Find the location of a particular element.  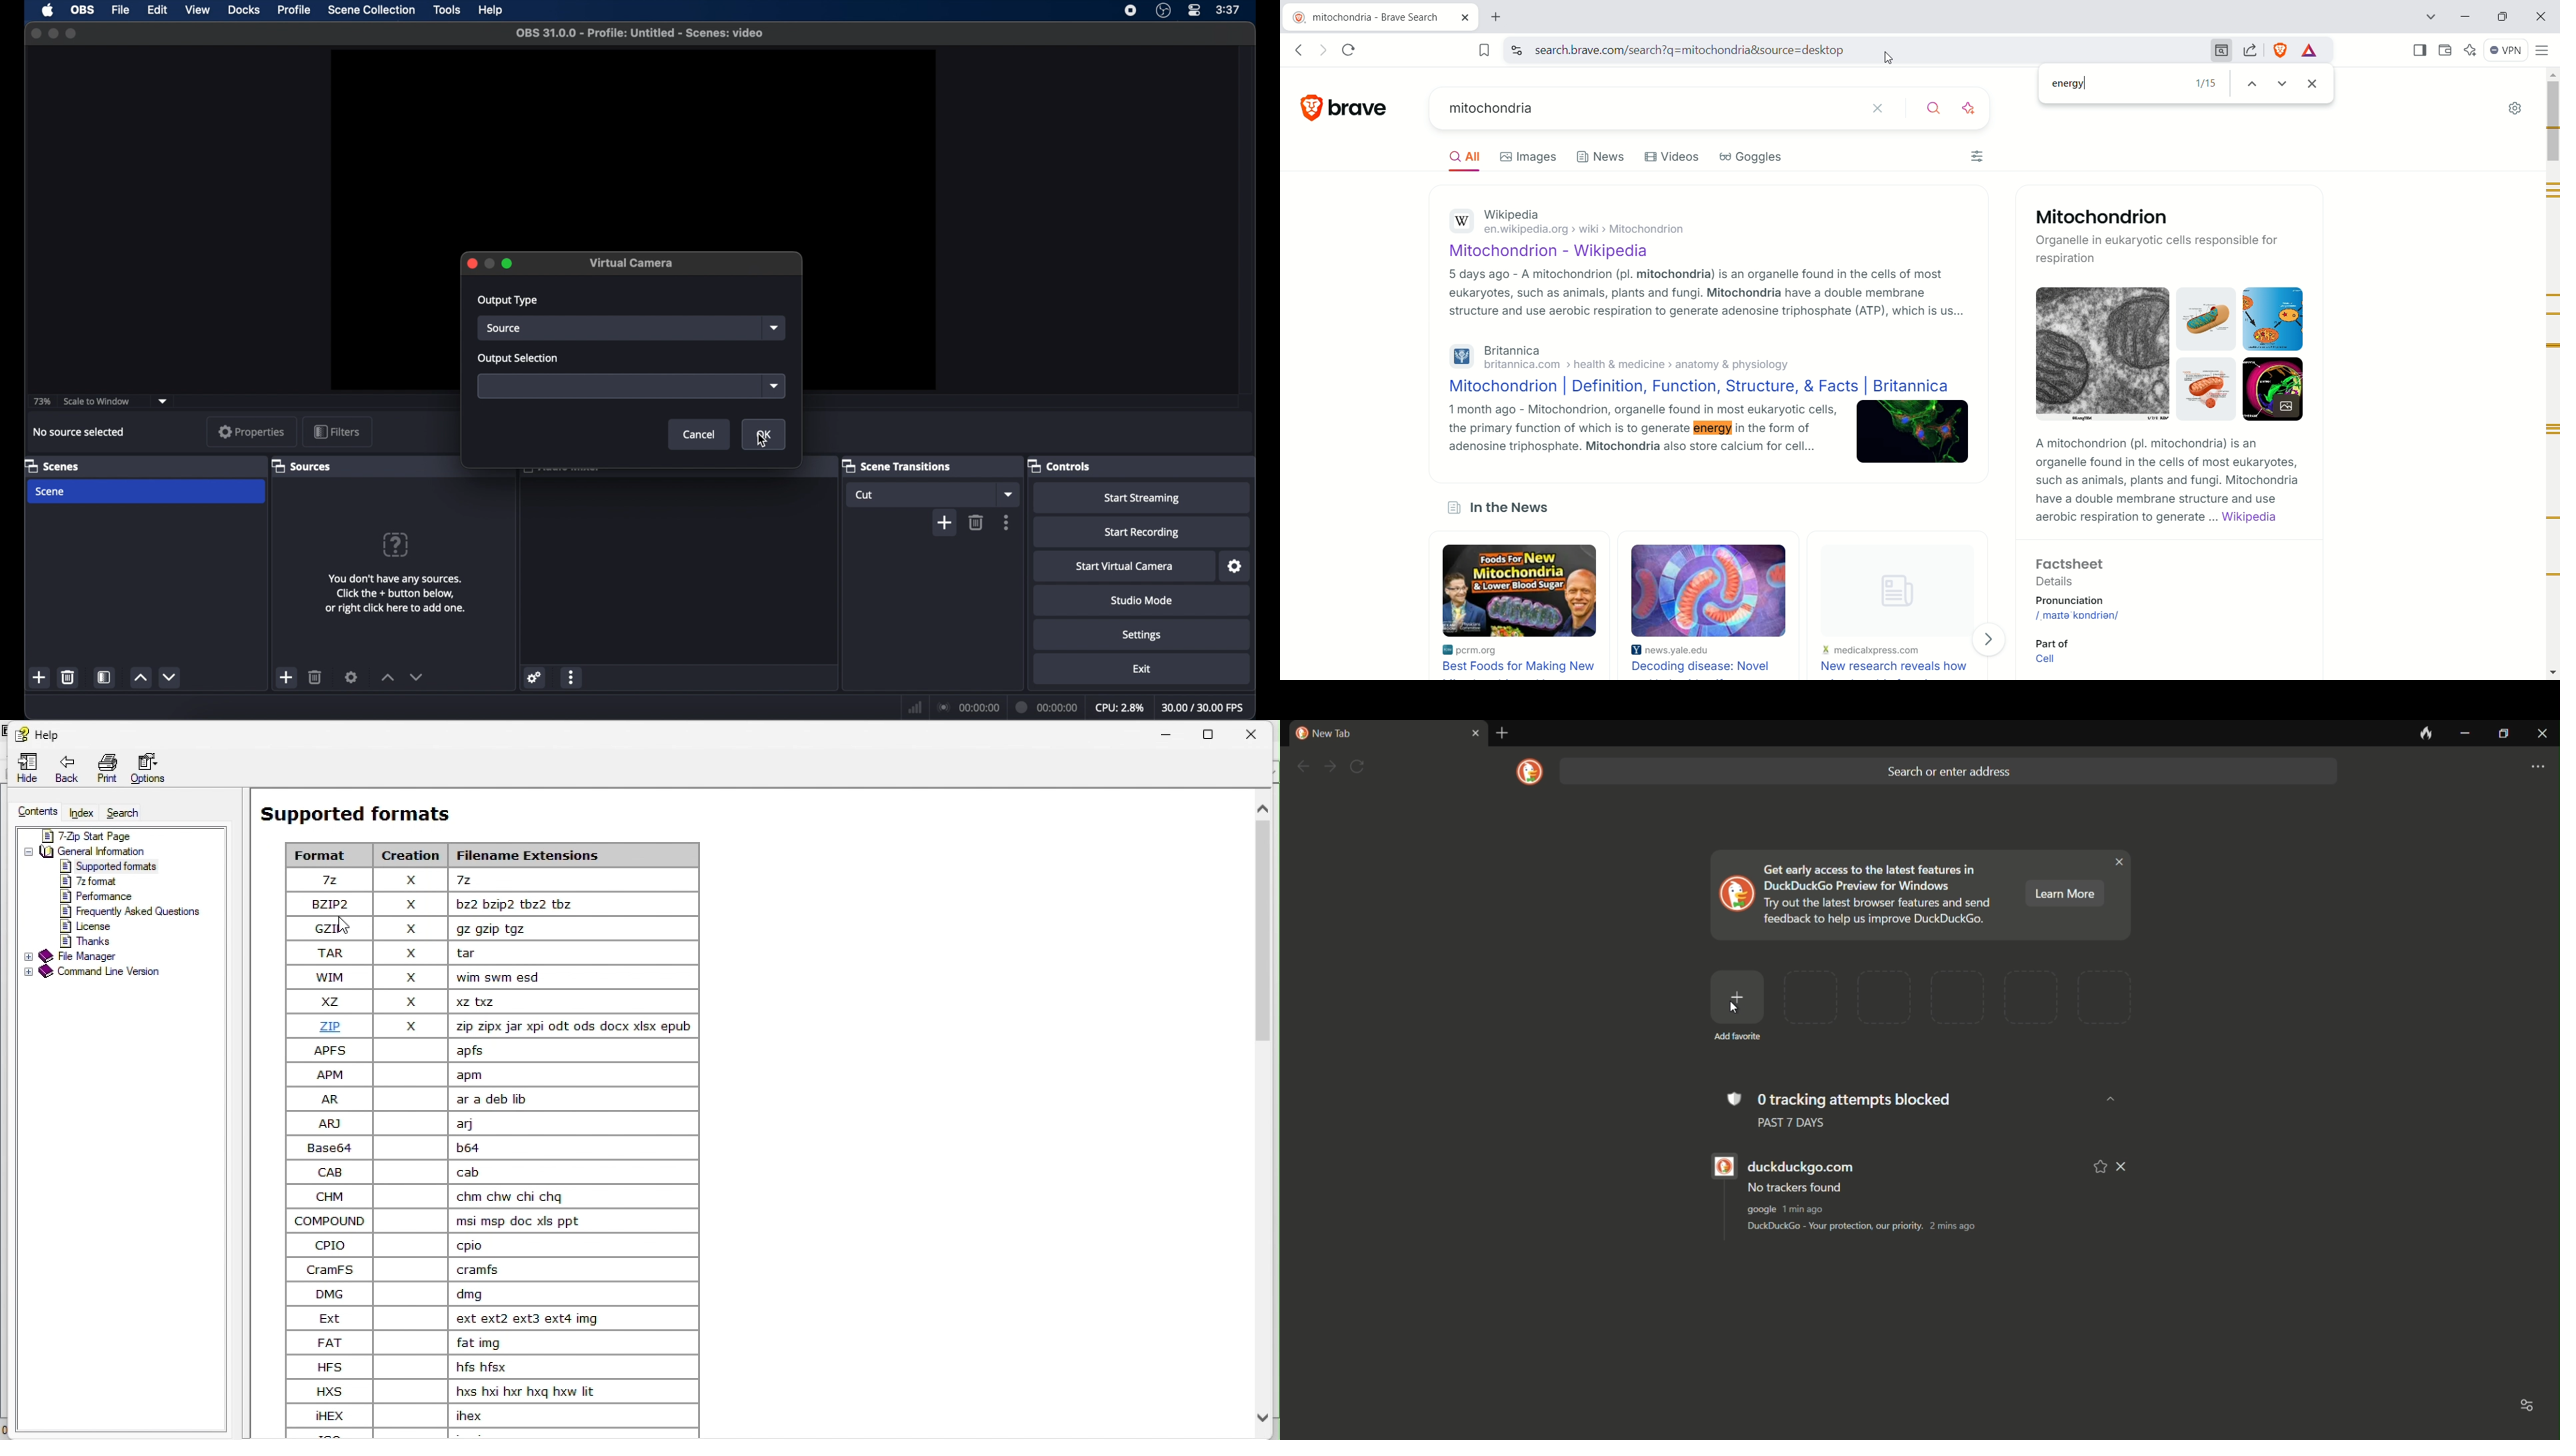

virtual camera is located at coordinates (632, 263).